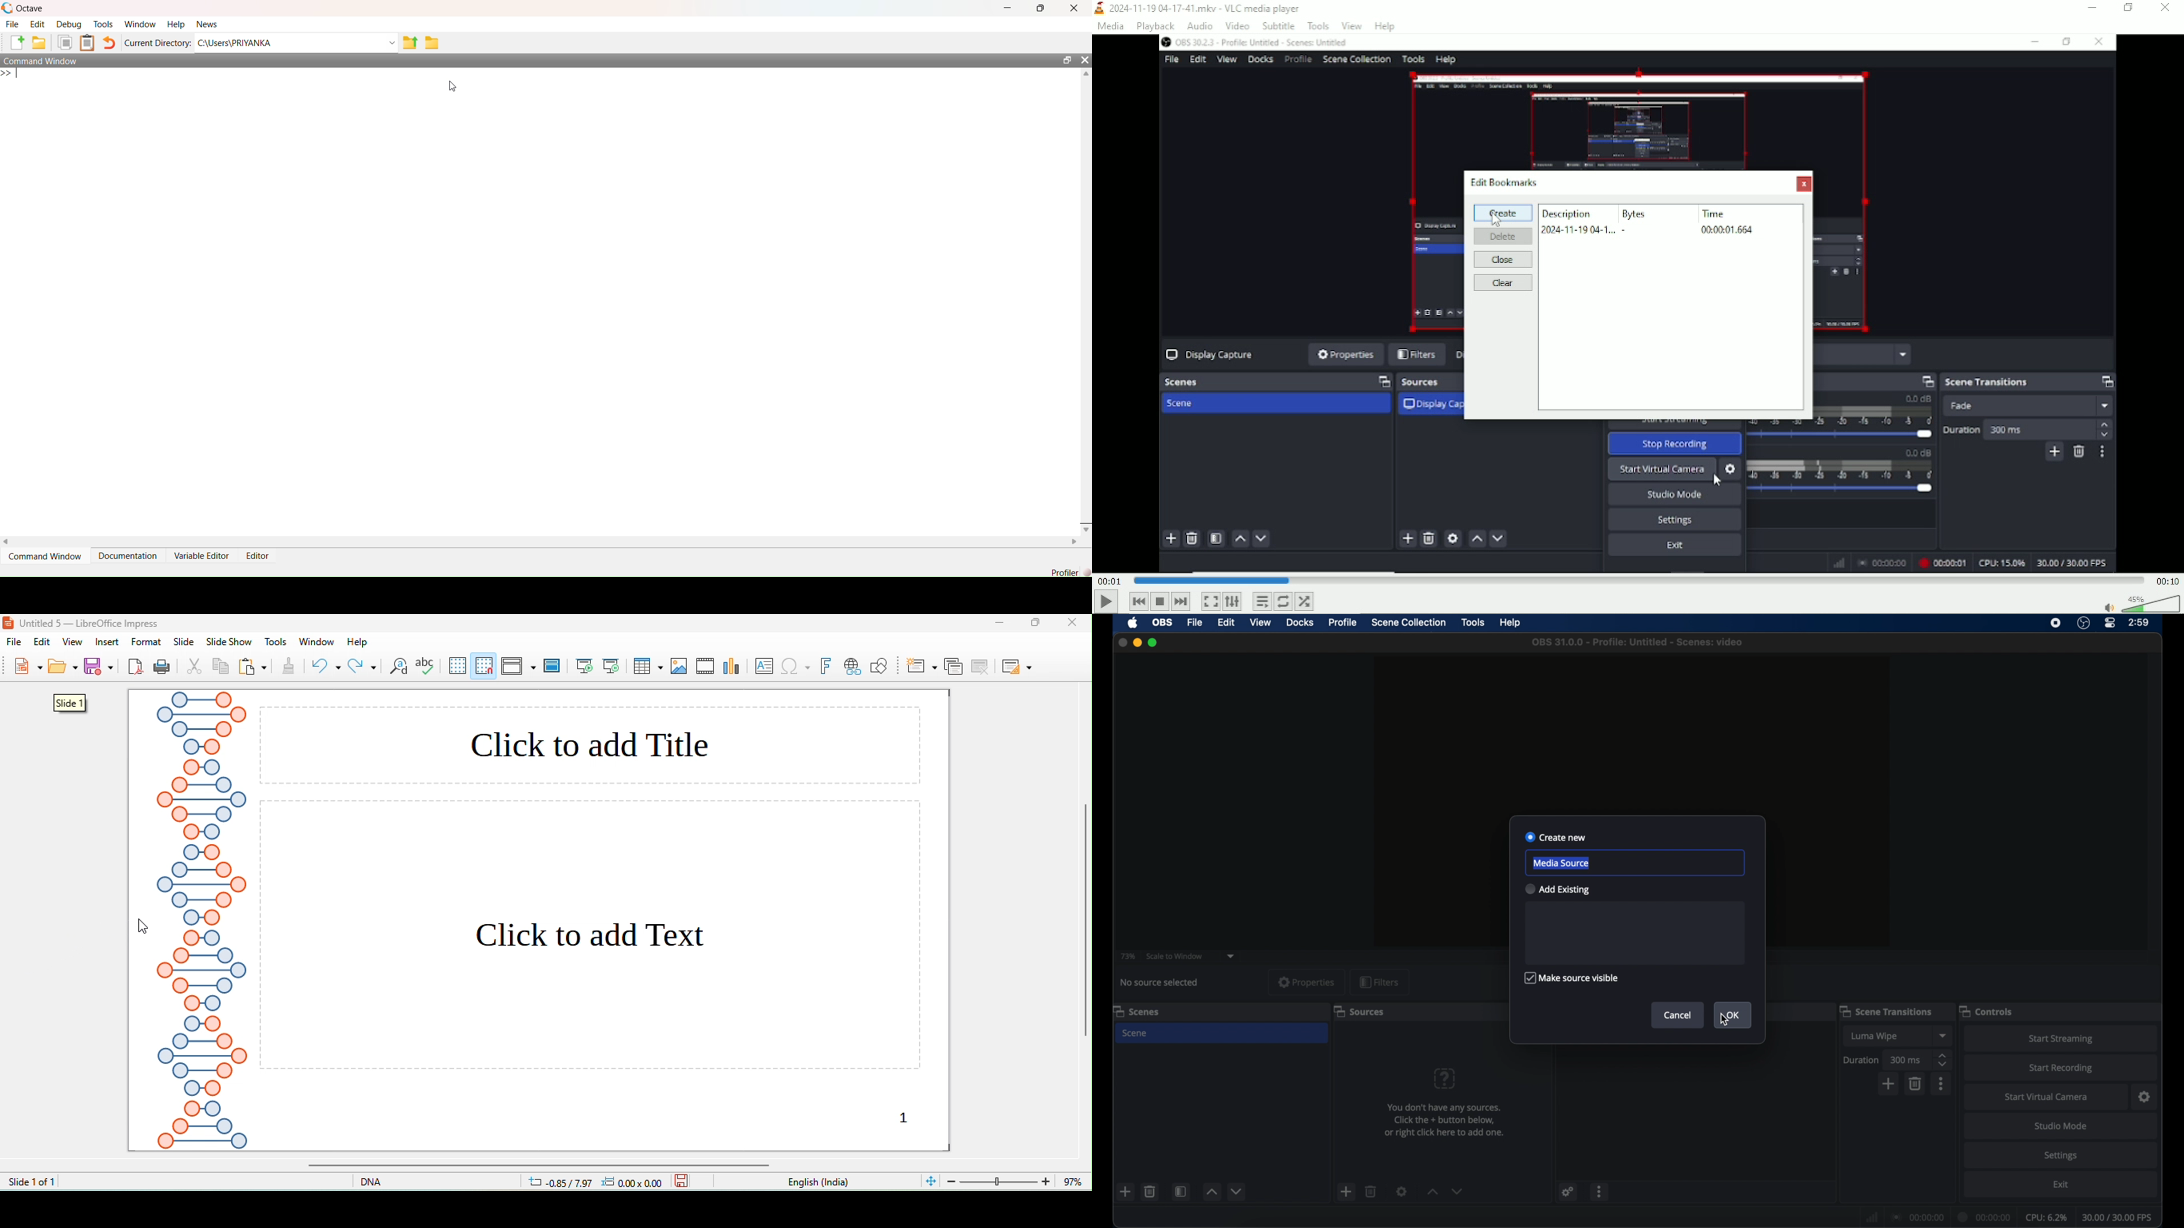 This screenshot has height=1232, width=2184. I want to click on remove slide, so click(982, 666).